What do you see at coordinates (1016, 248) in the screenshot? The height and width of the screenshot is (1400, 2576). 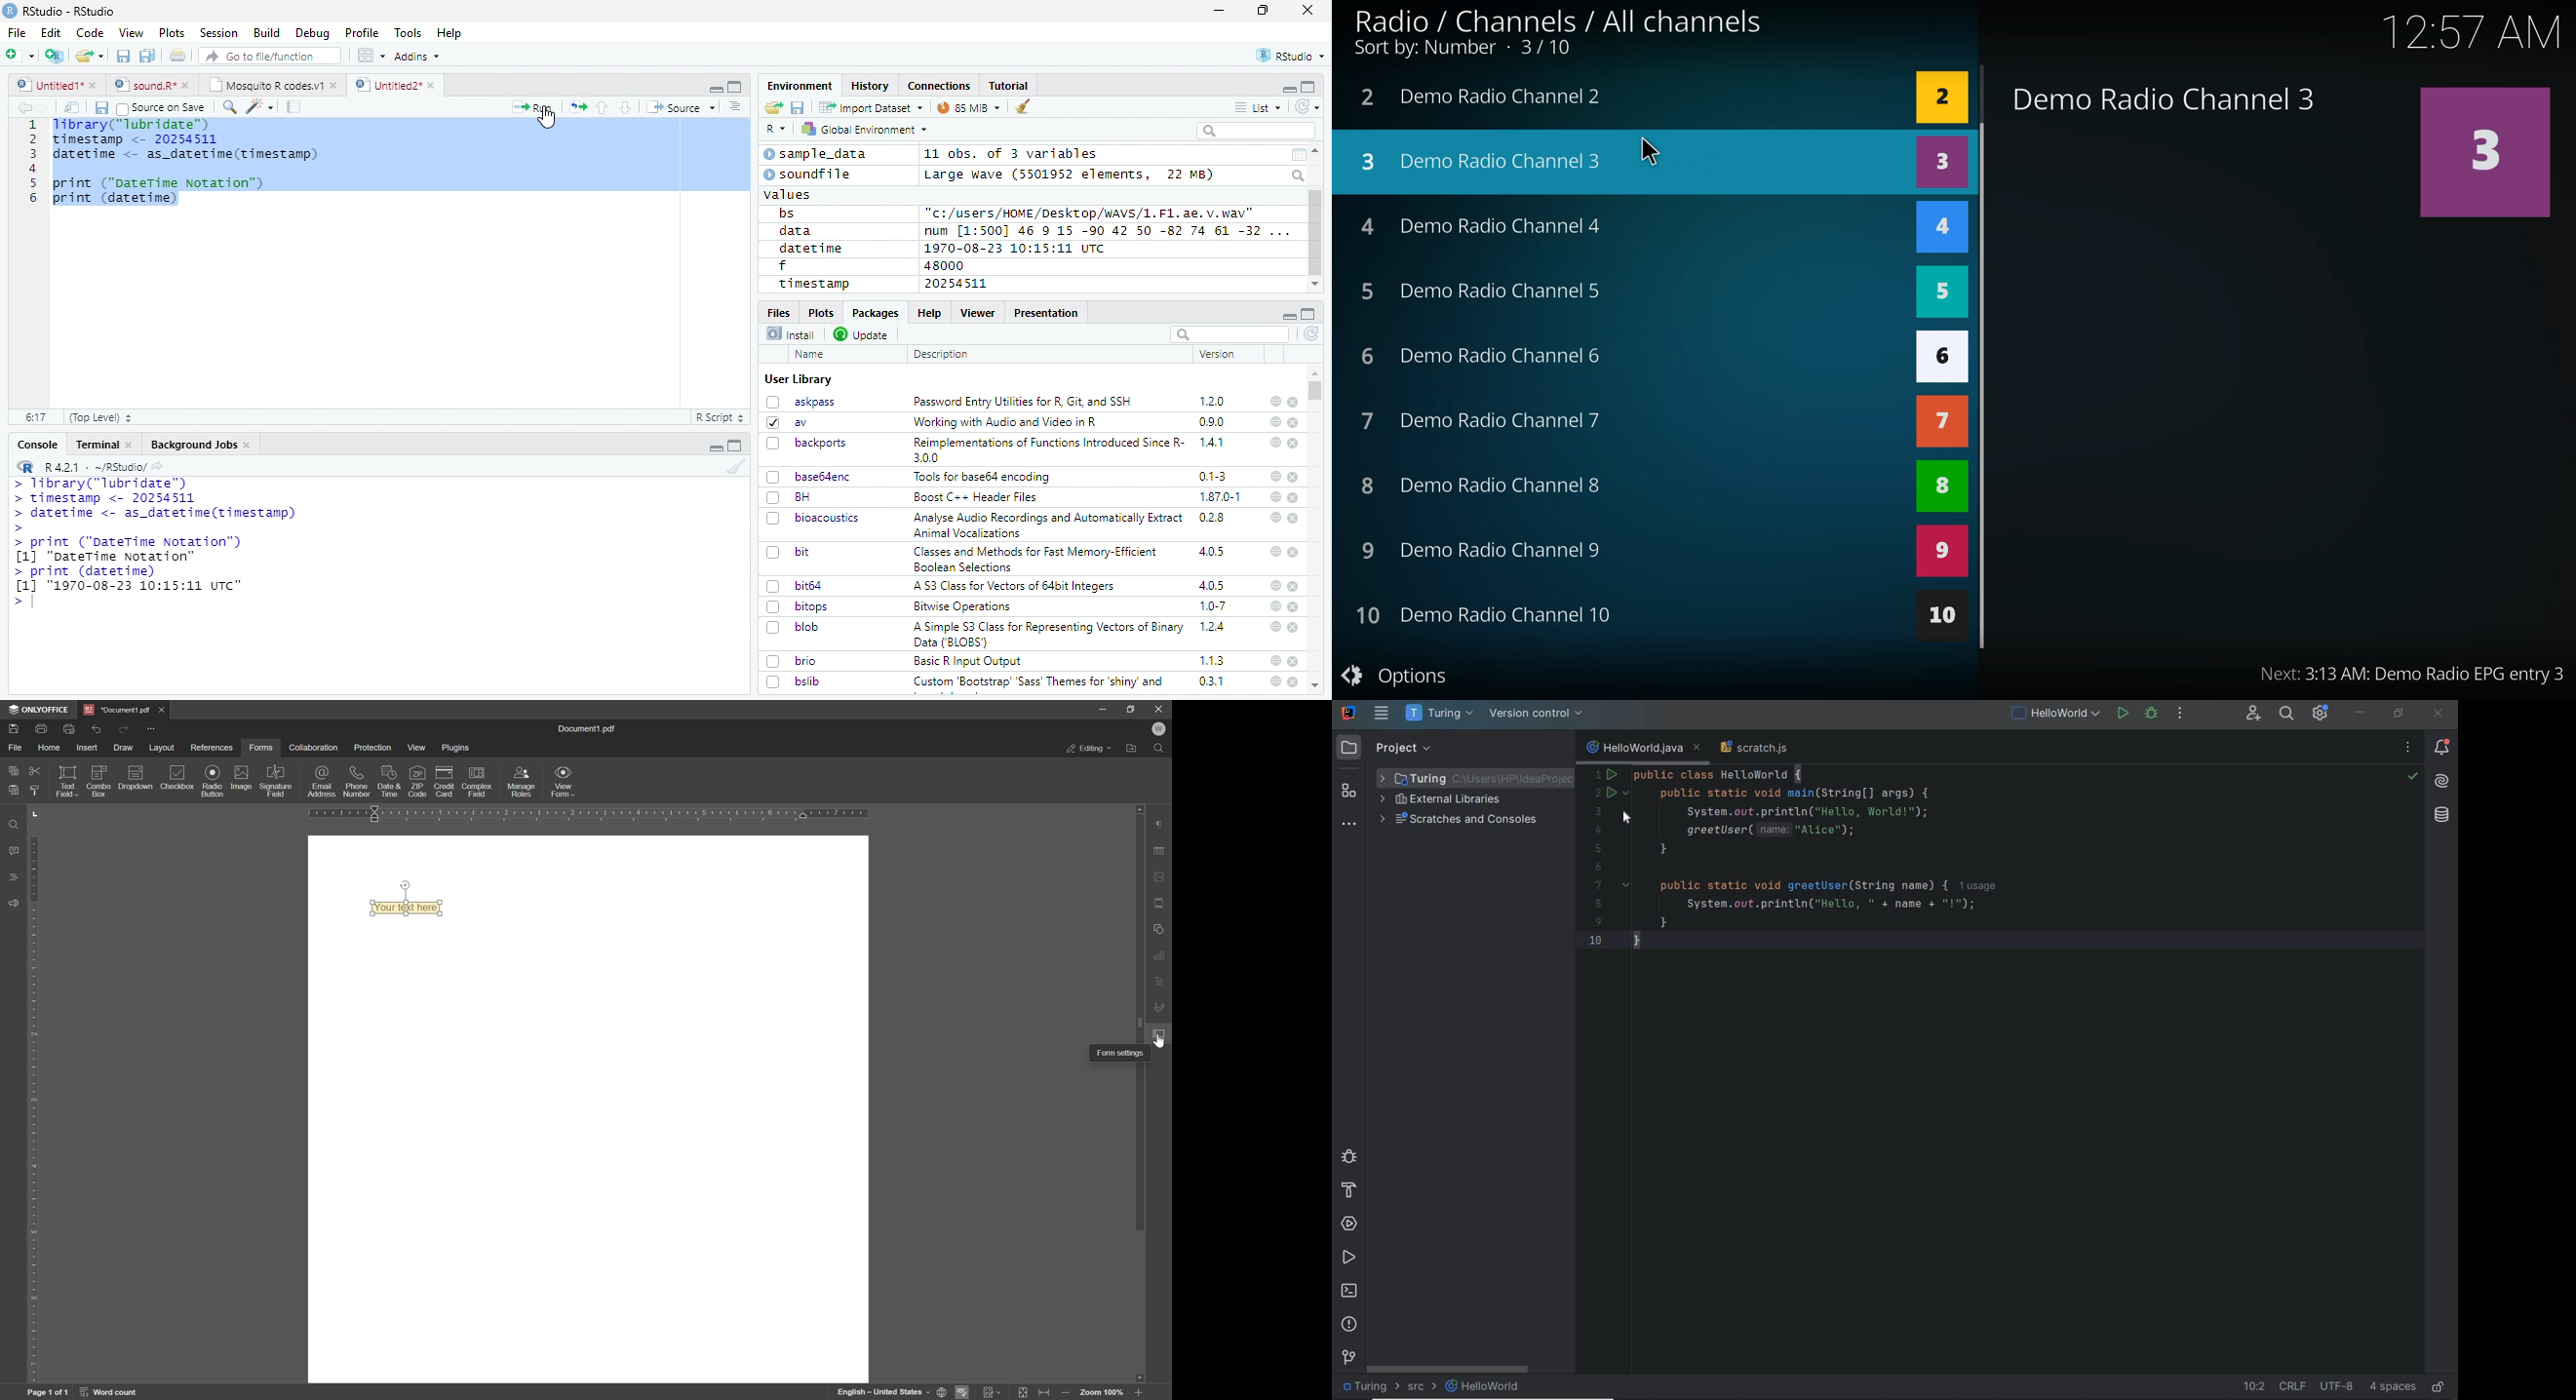 I see `2033-10-08 07:10:56 UTC` at bounding box center [1016, 248].